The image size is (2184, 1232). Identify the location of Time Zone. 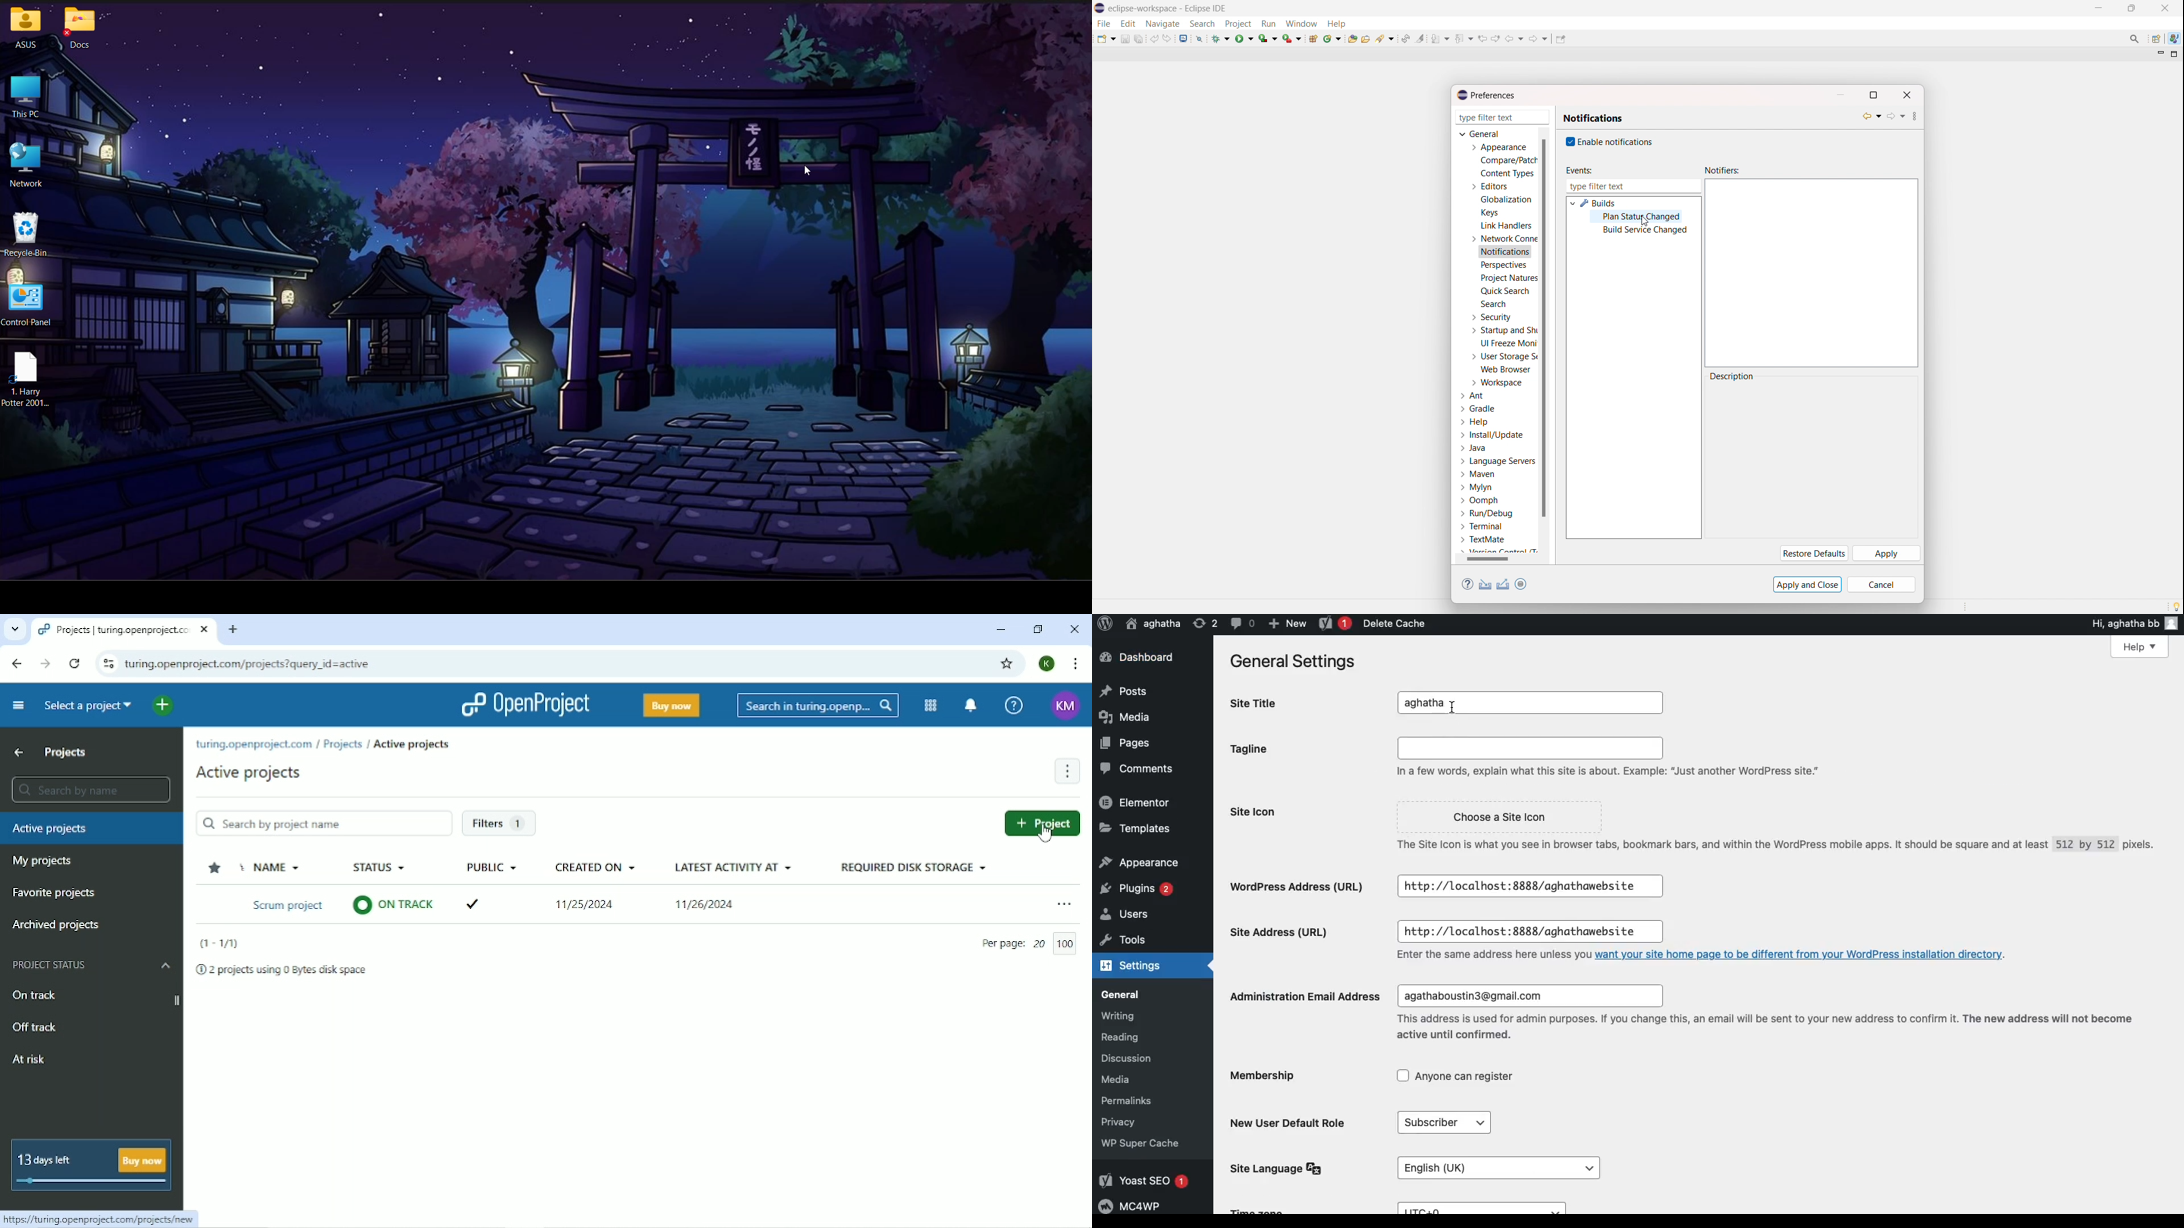
(1261, 1210).